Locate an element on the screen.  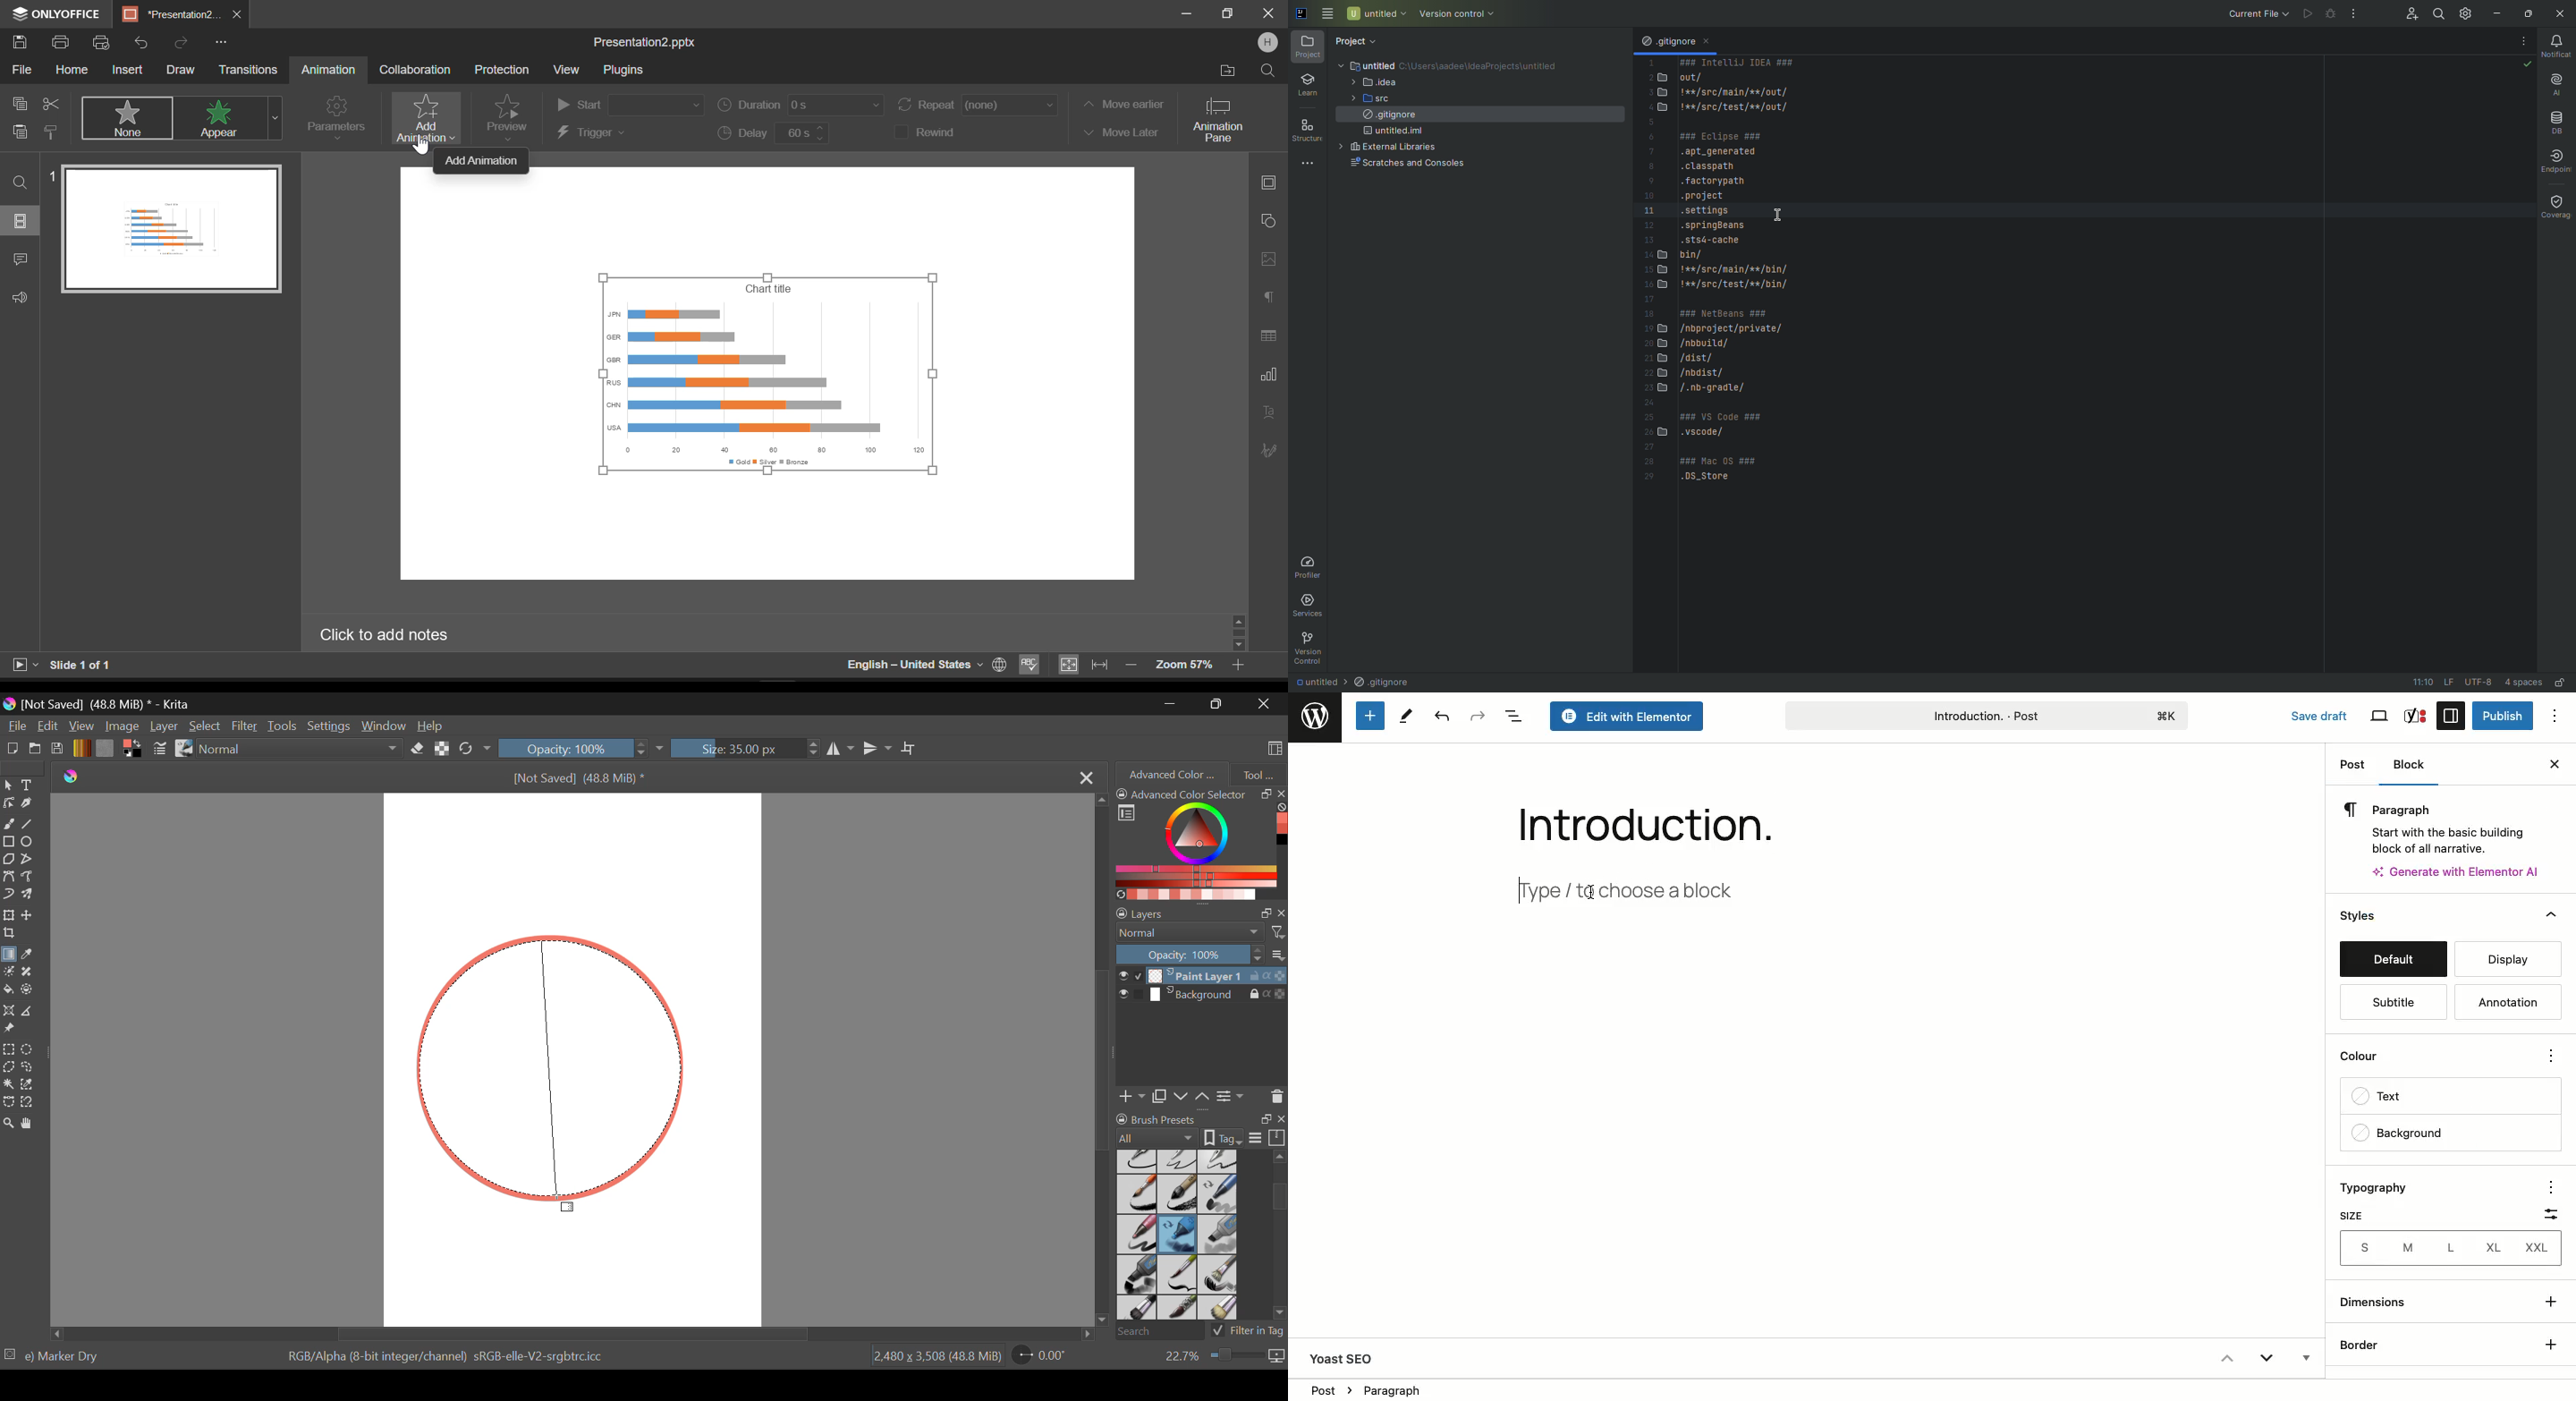
Freehand is located at coordinates (9, 824).